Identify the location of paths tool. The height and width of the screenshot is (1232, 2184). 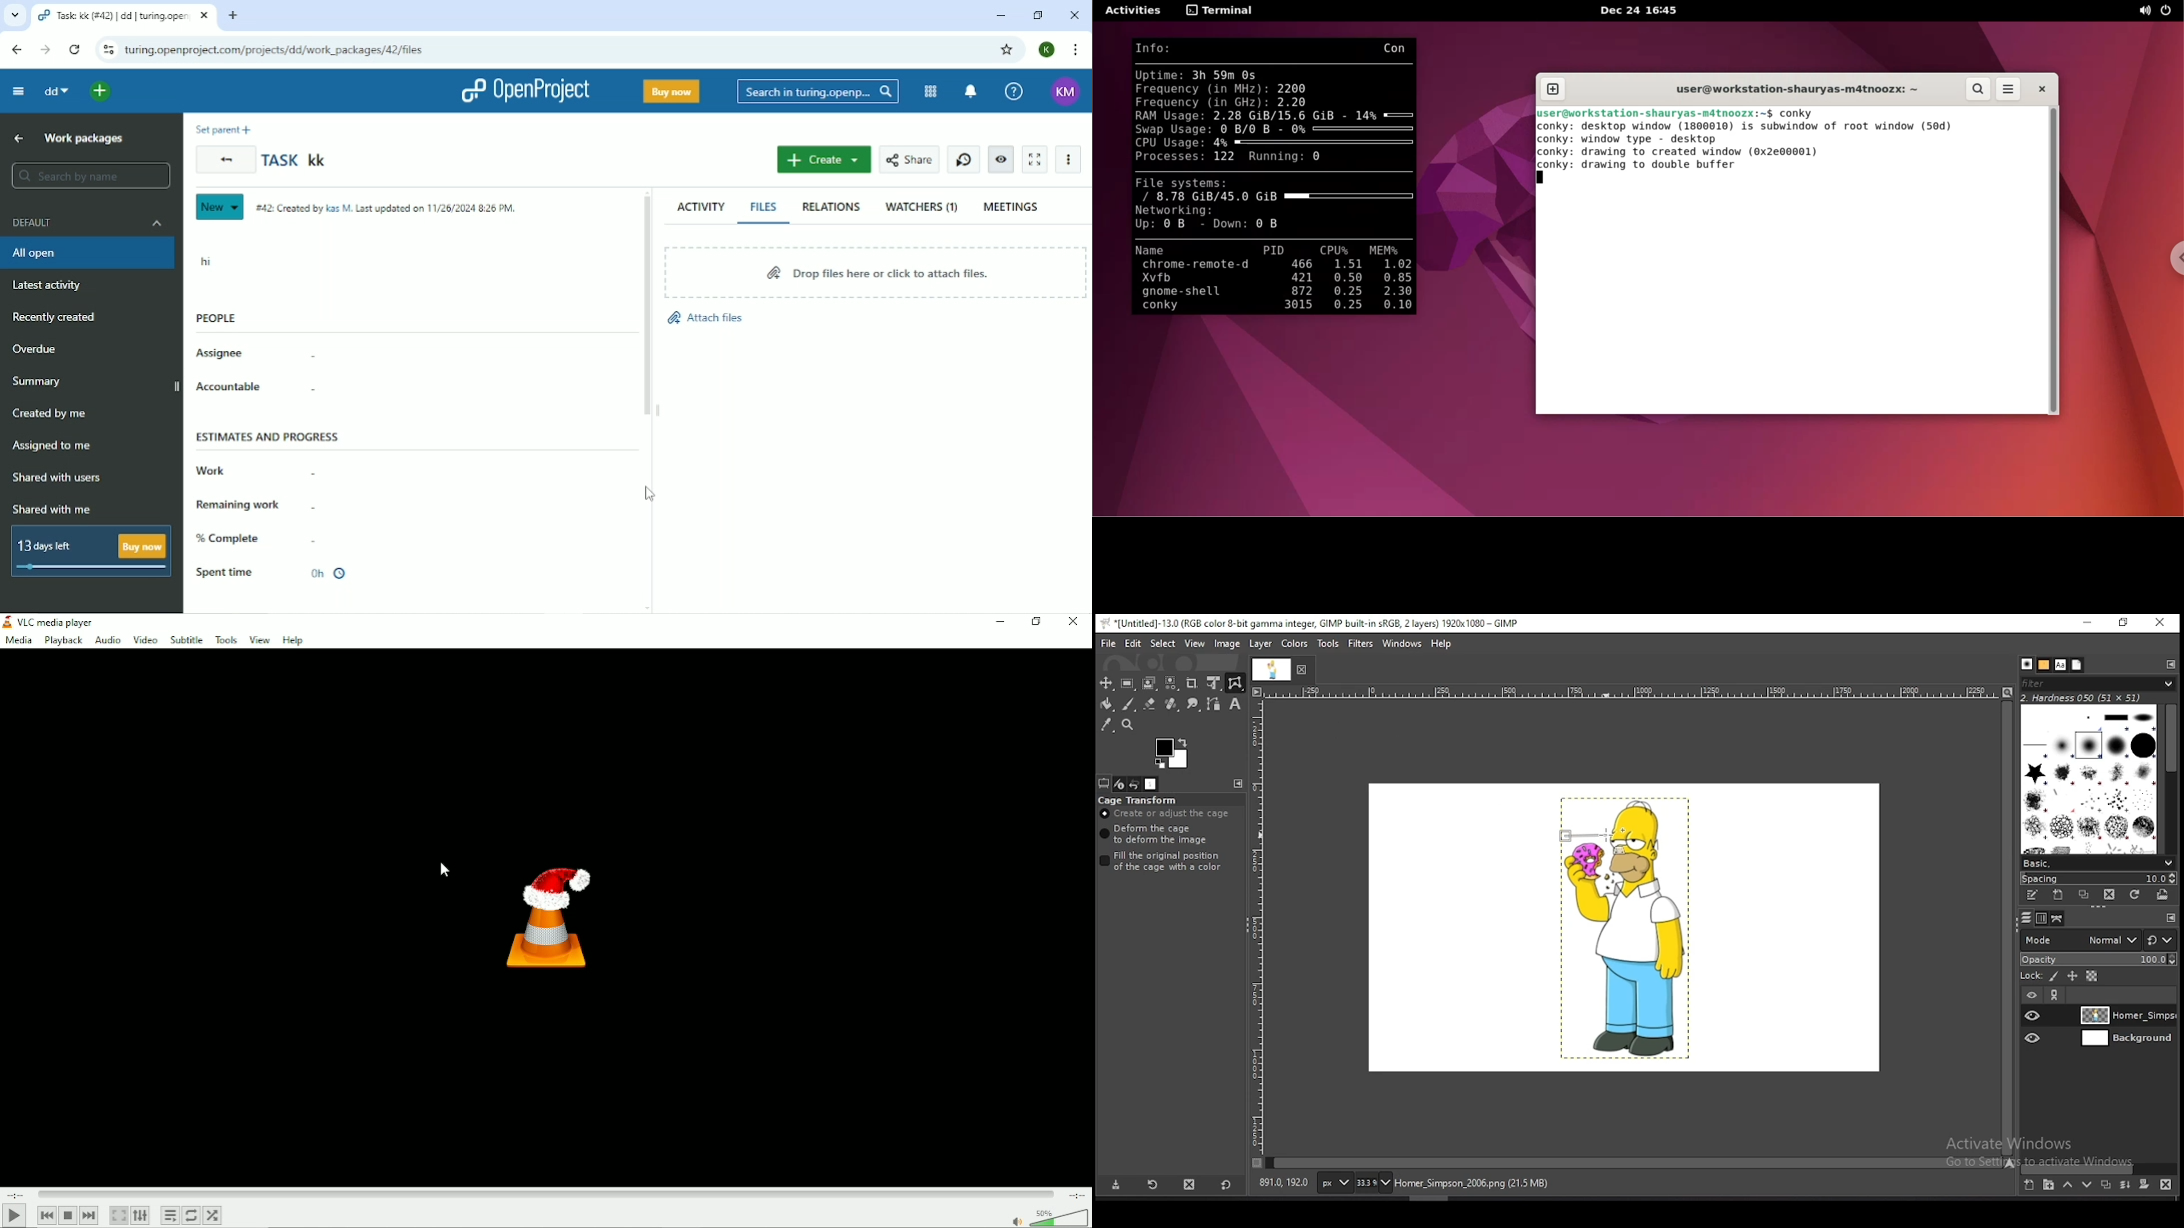
(1213, 704).